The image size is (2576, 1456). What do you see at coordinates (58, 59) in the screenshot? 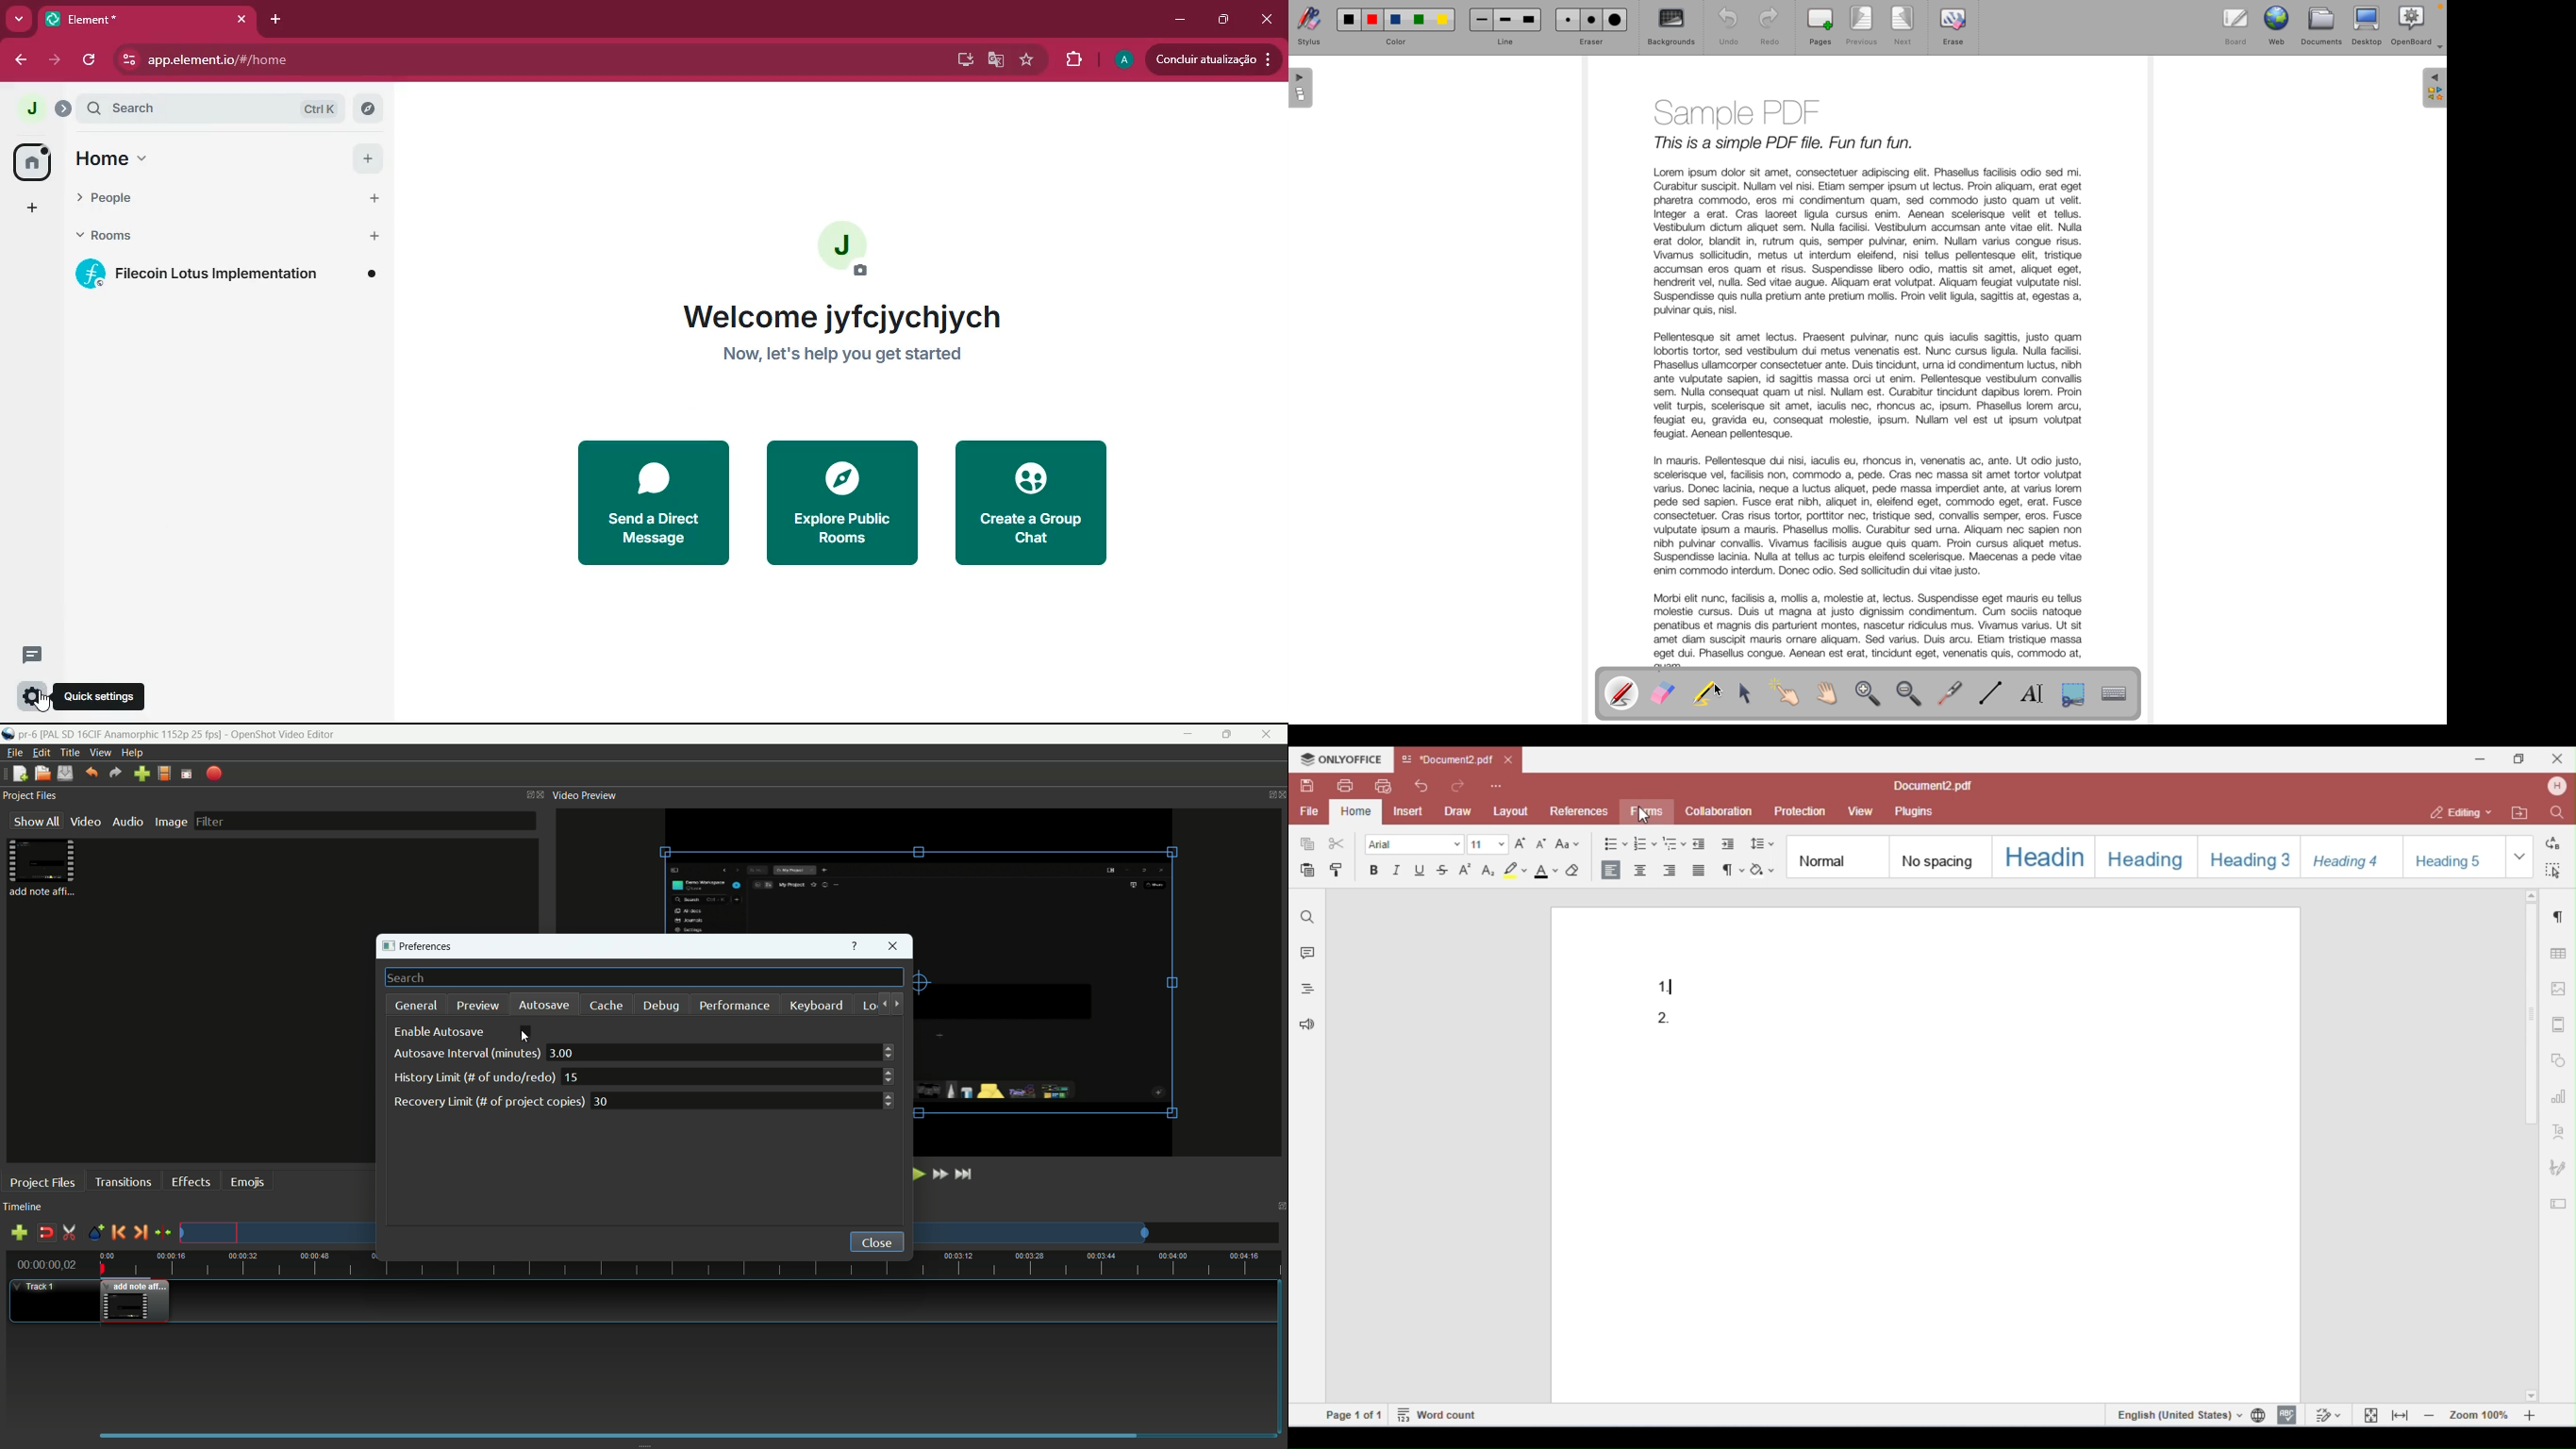
I see `forward` at bounding box center [58, 59].